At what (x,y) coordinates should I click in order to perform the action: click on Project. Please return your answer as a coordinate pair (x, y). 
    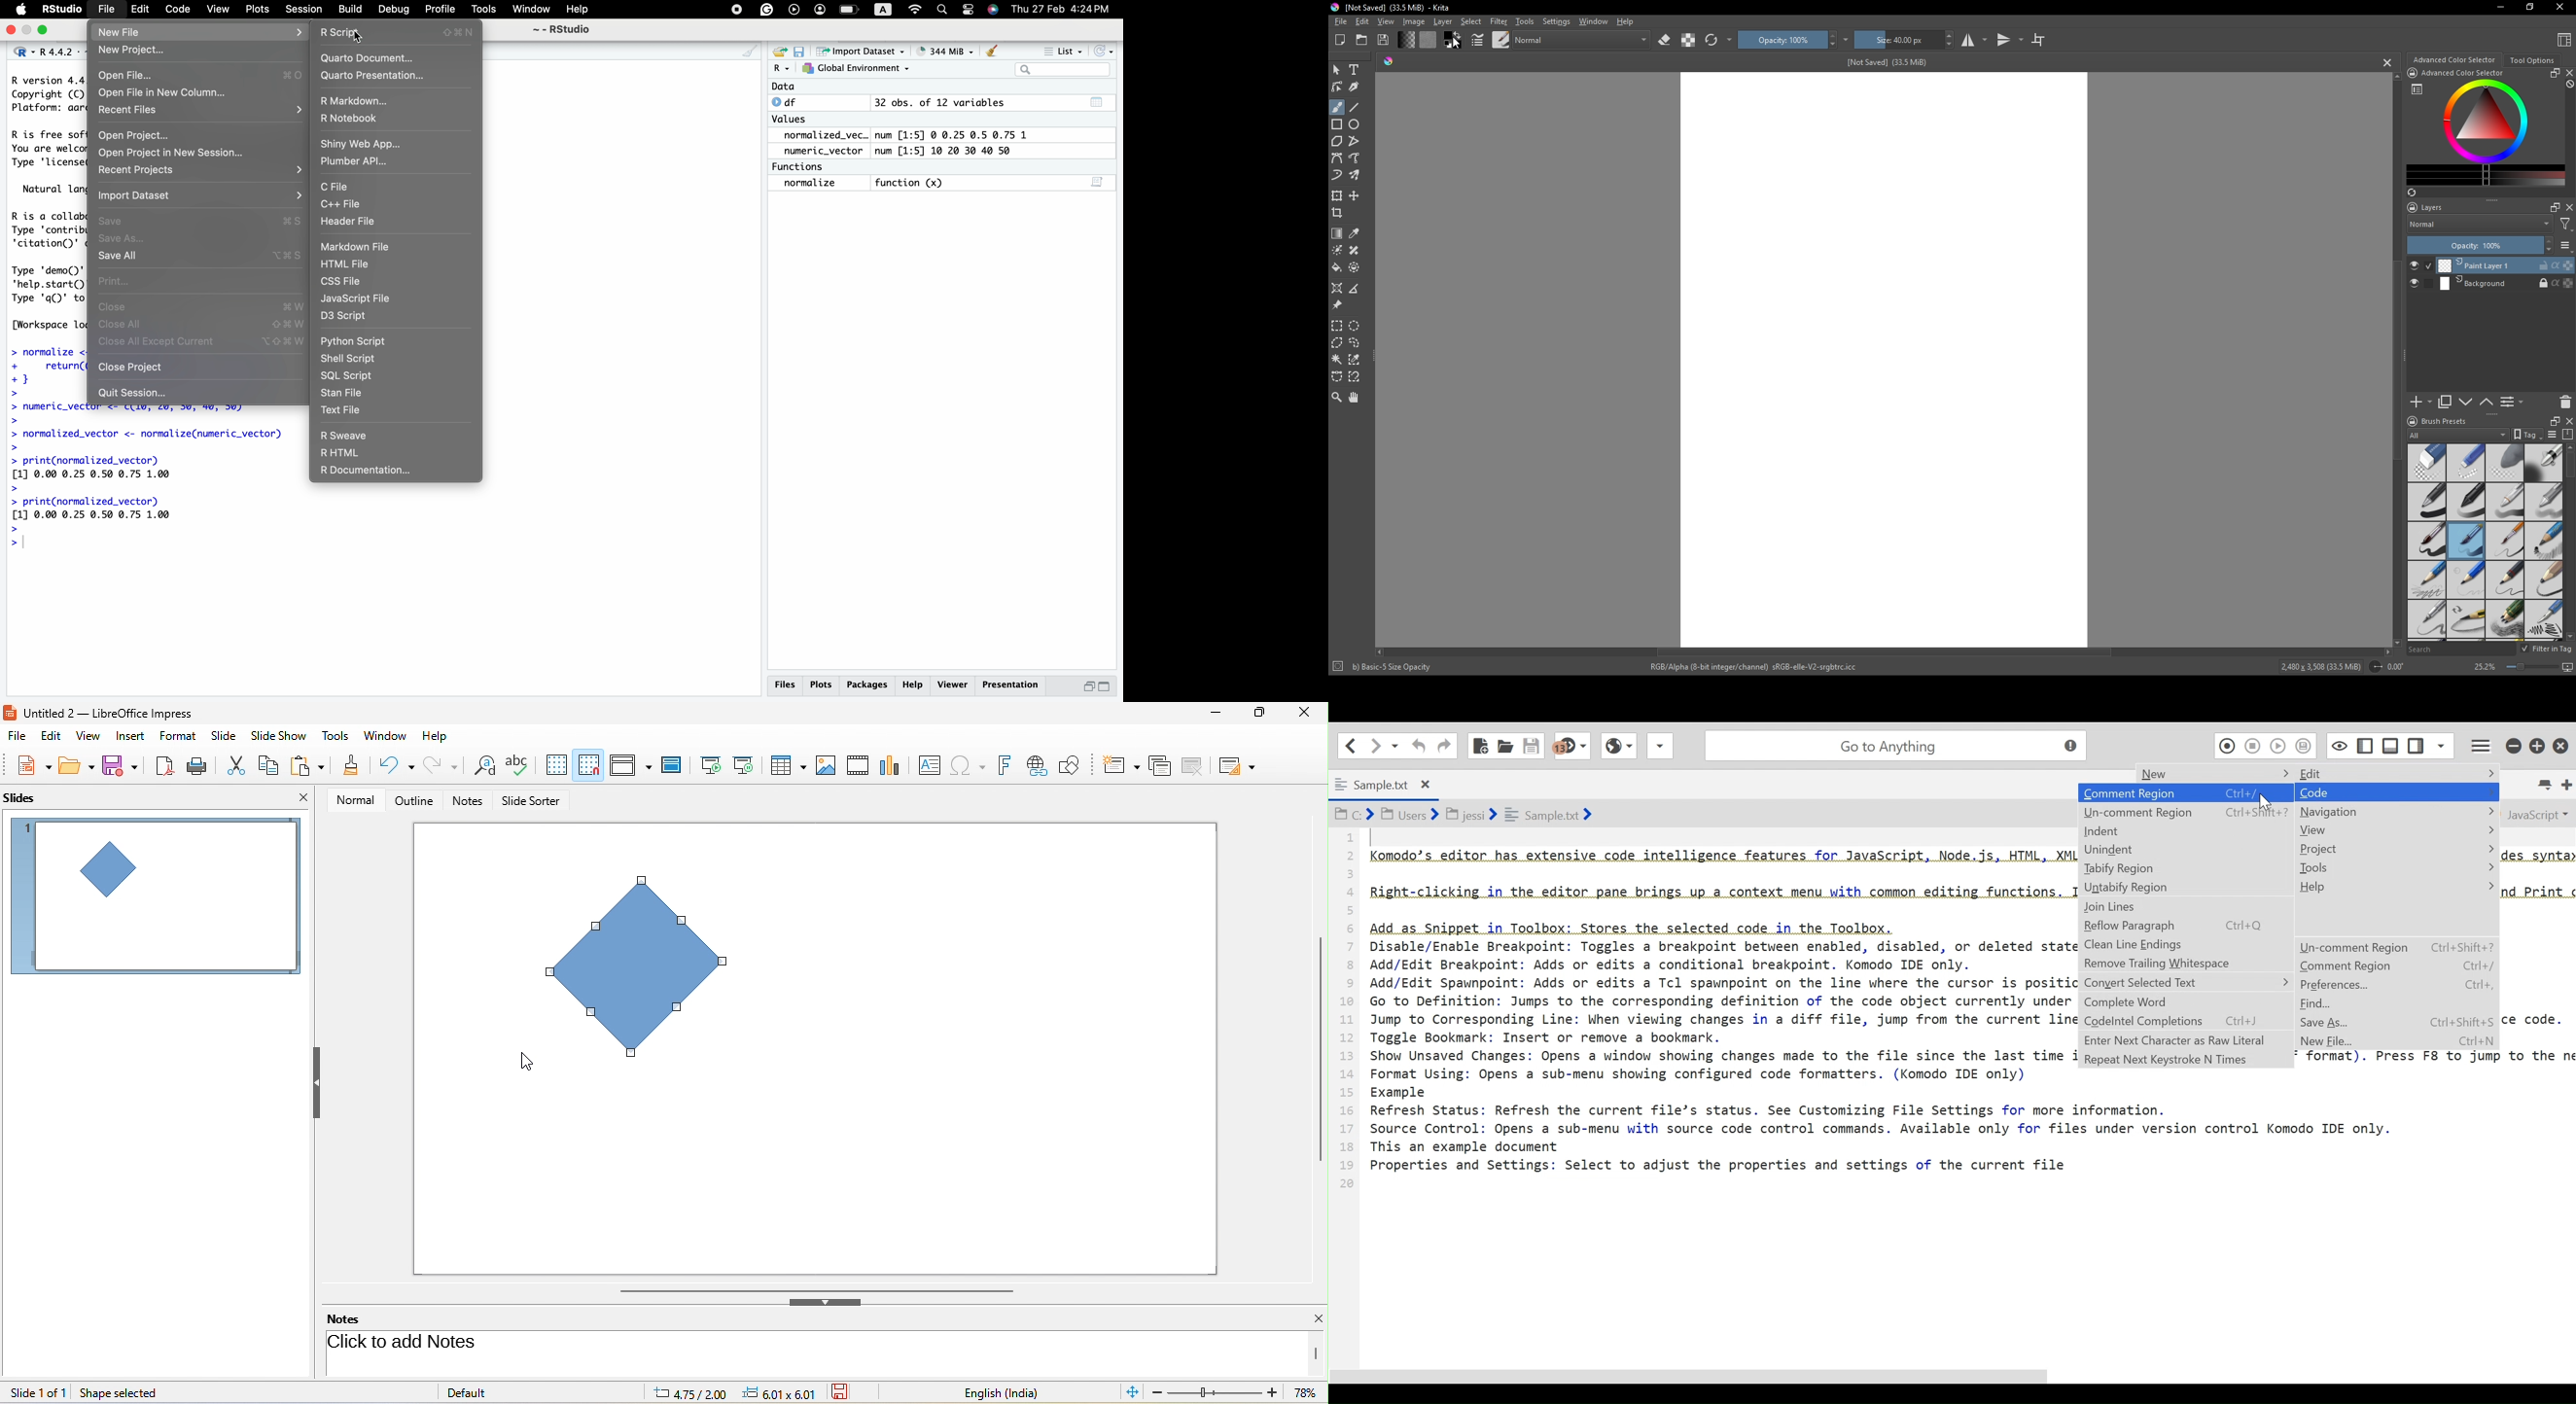
    Looking at the image, I should click on (2396, 848).